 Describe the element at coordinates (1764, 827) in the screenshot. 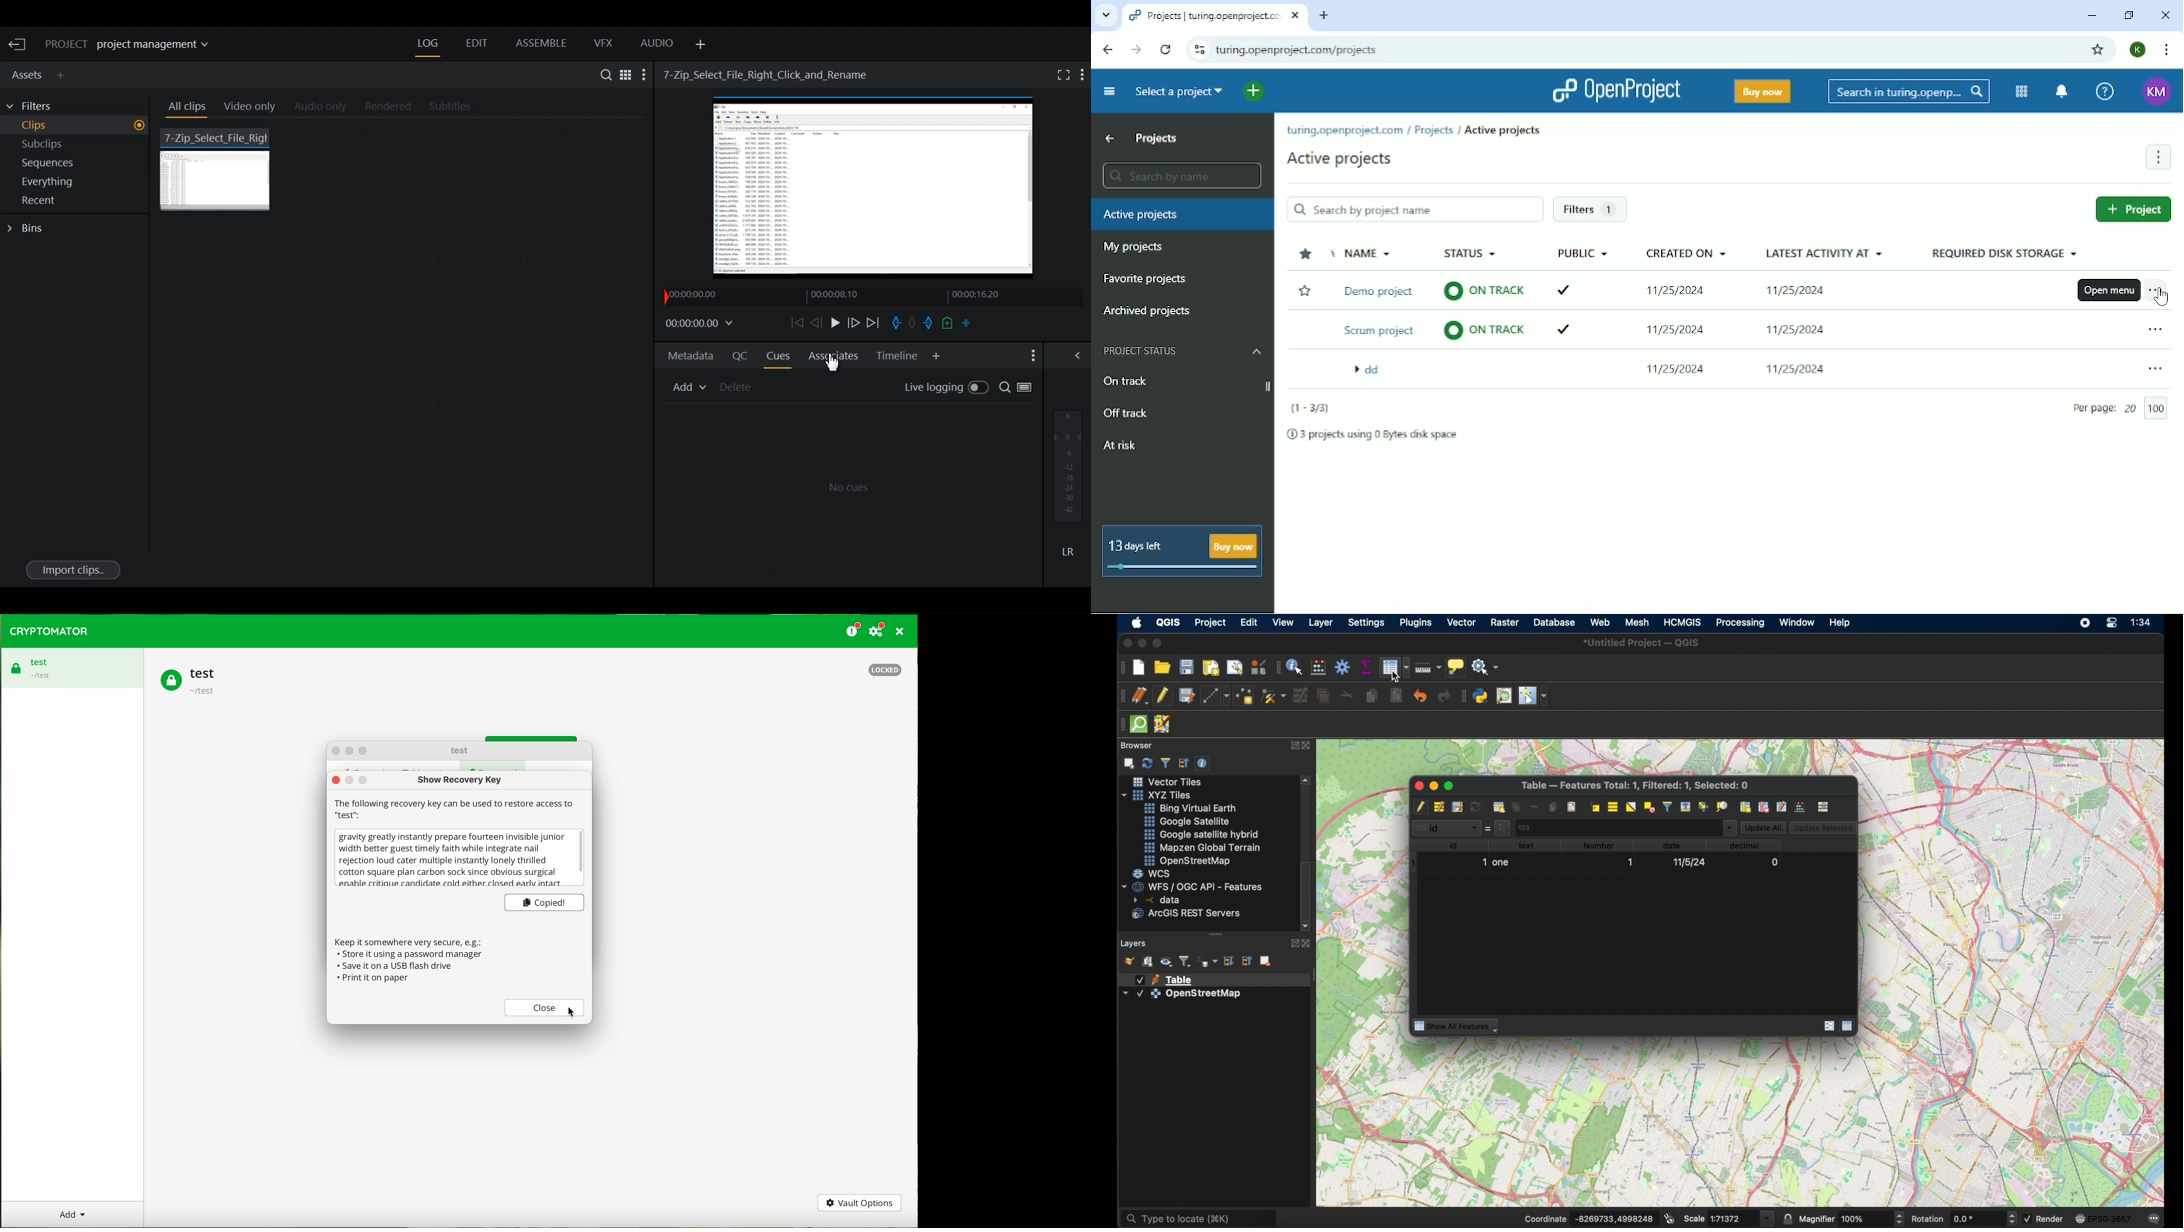

I see `update all` at that location.